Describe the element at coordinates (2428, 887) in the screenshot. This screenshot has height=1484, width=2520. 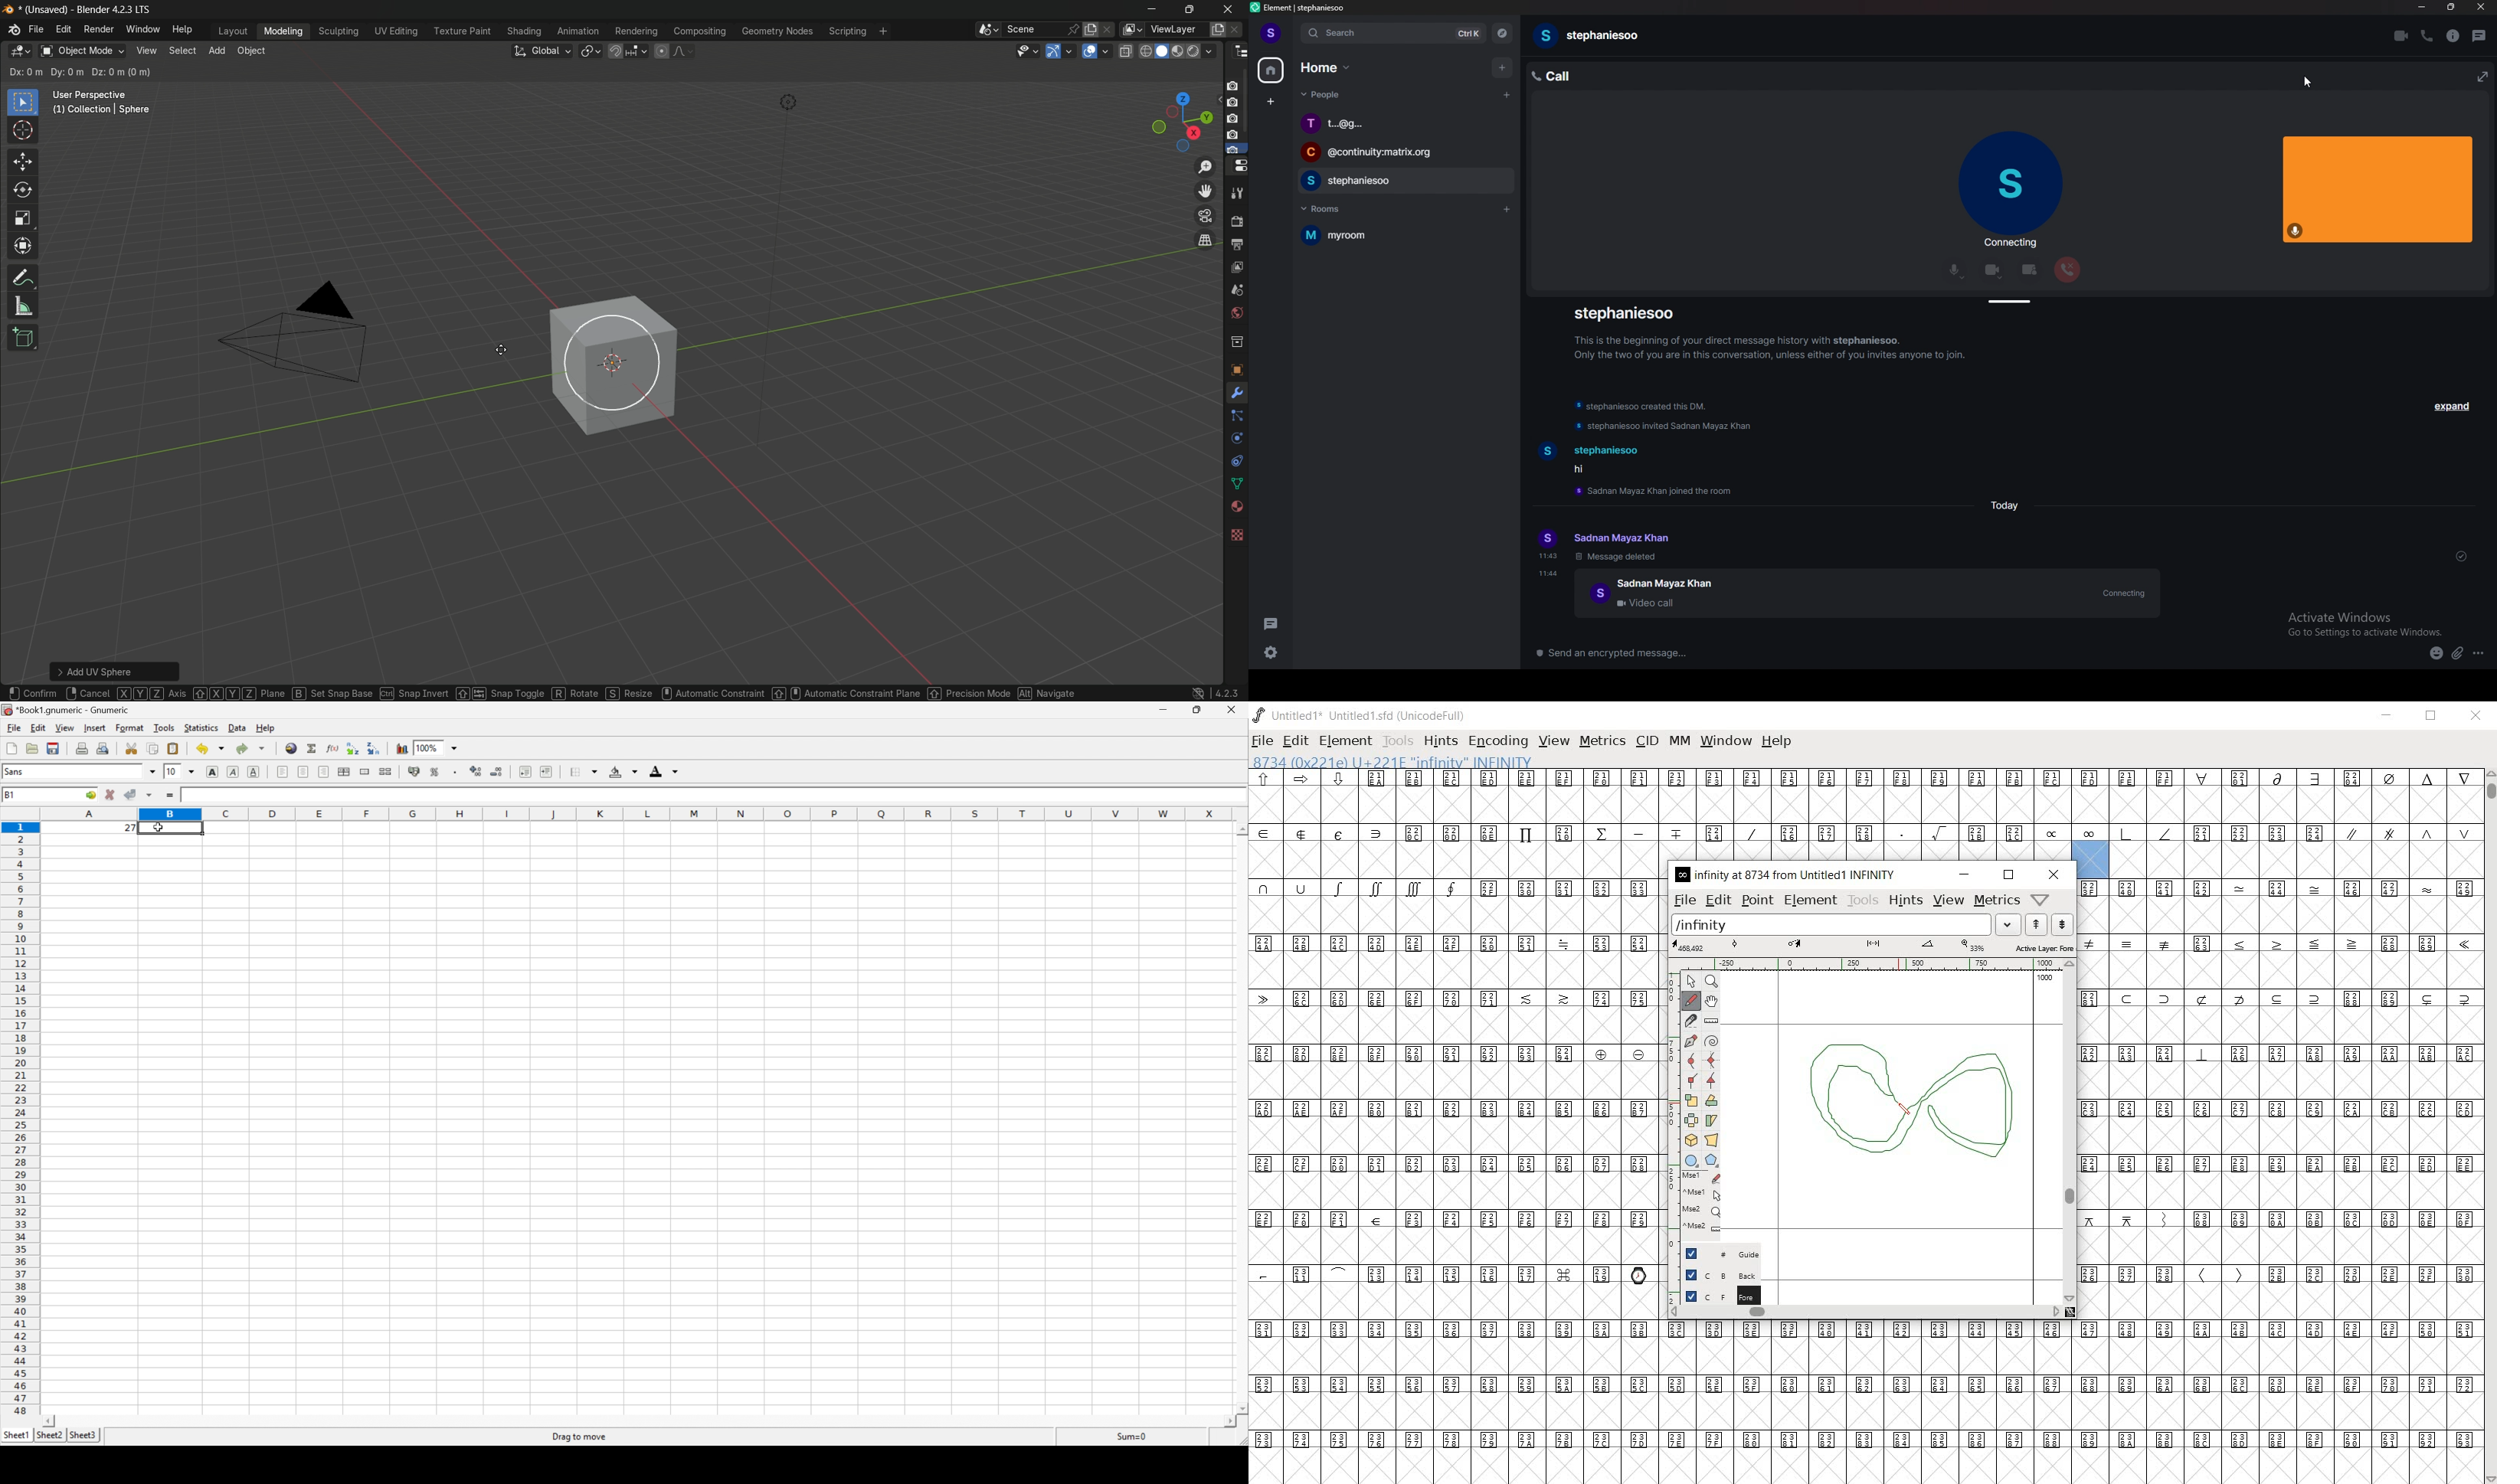
I see `symbol` at that location.